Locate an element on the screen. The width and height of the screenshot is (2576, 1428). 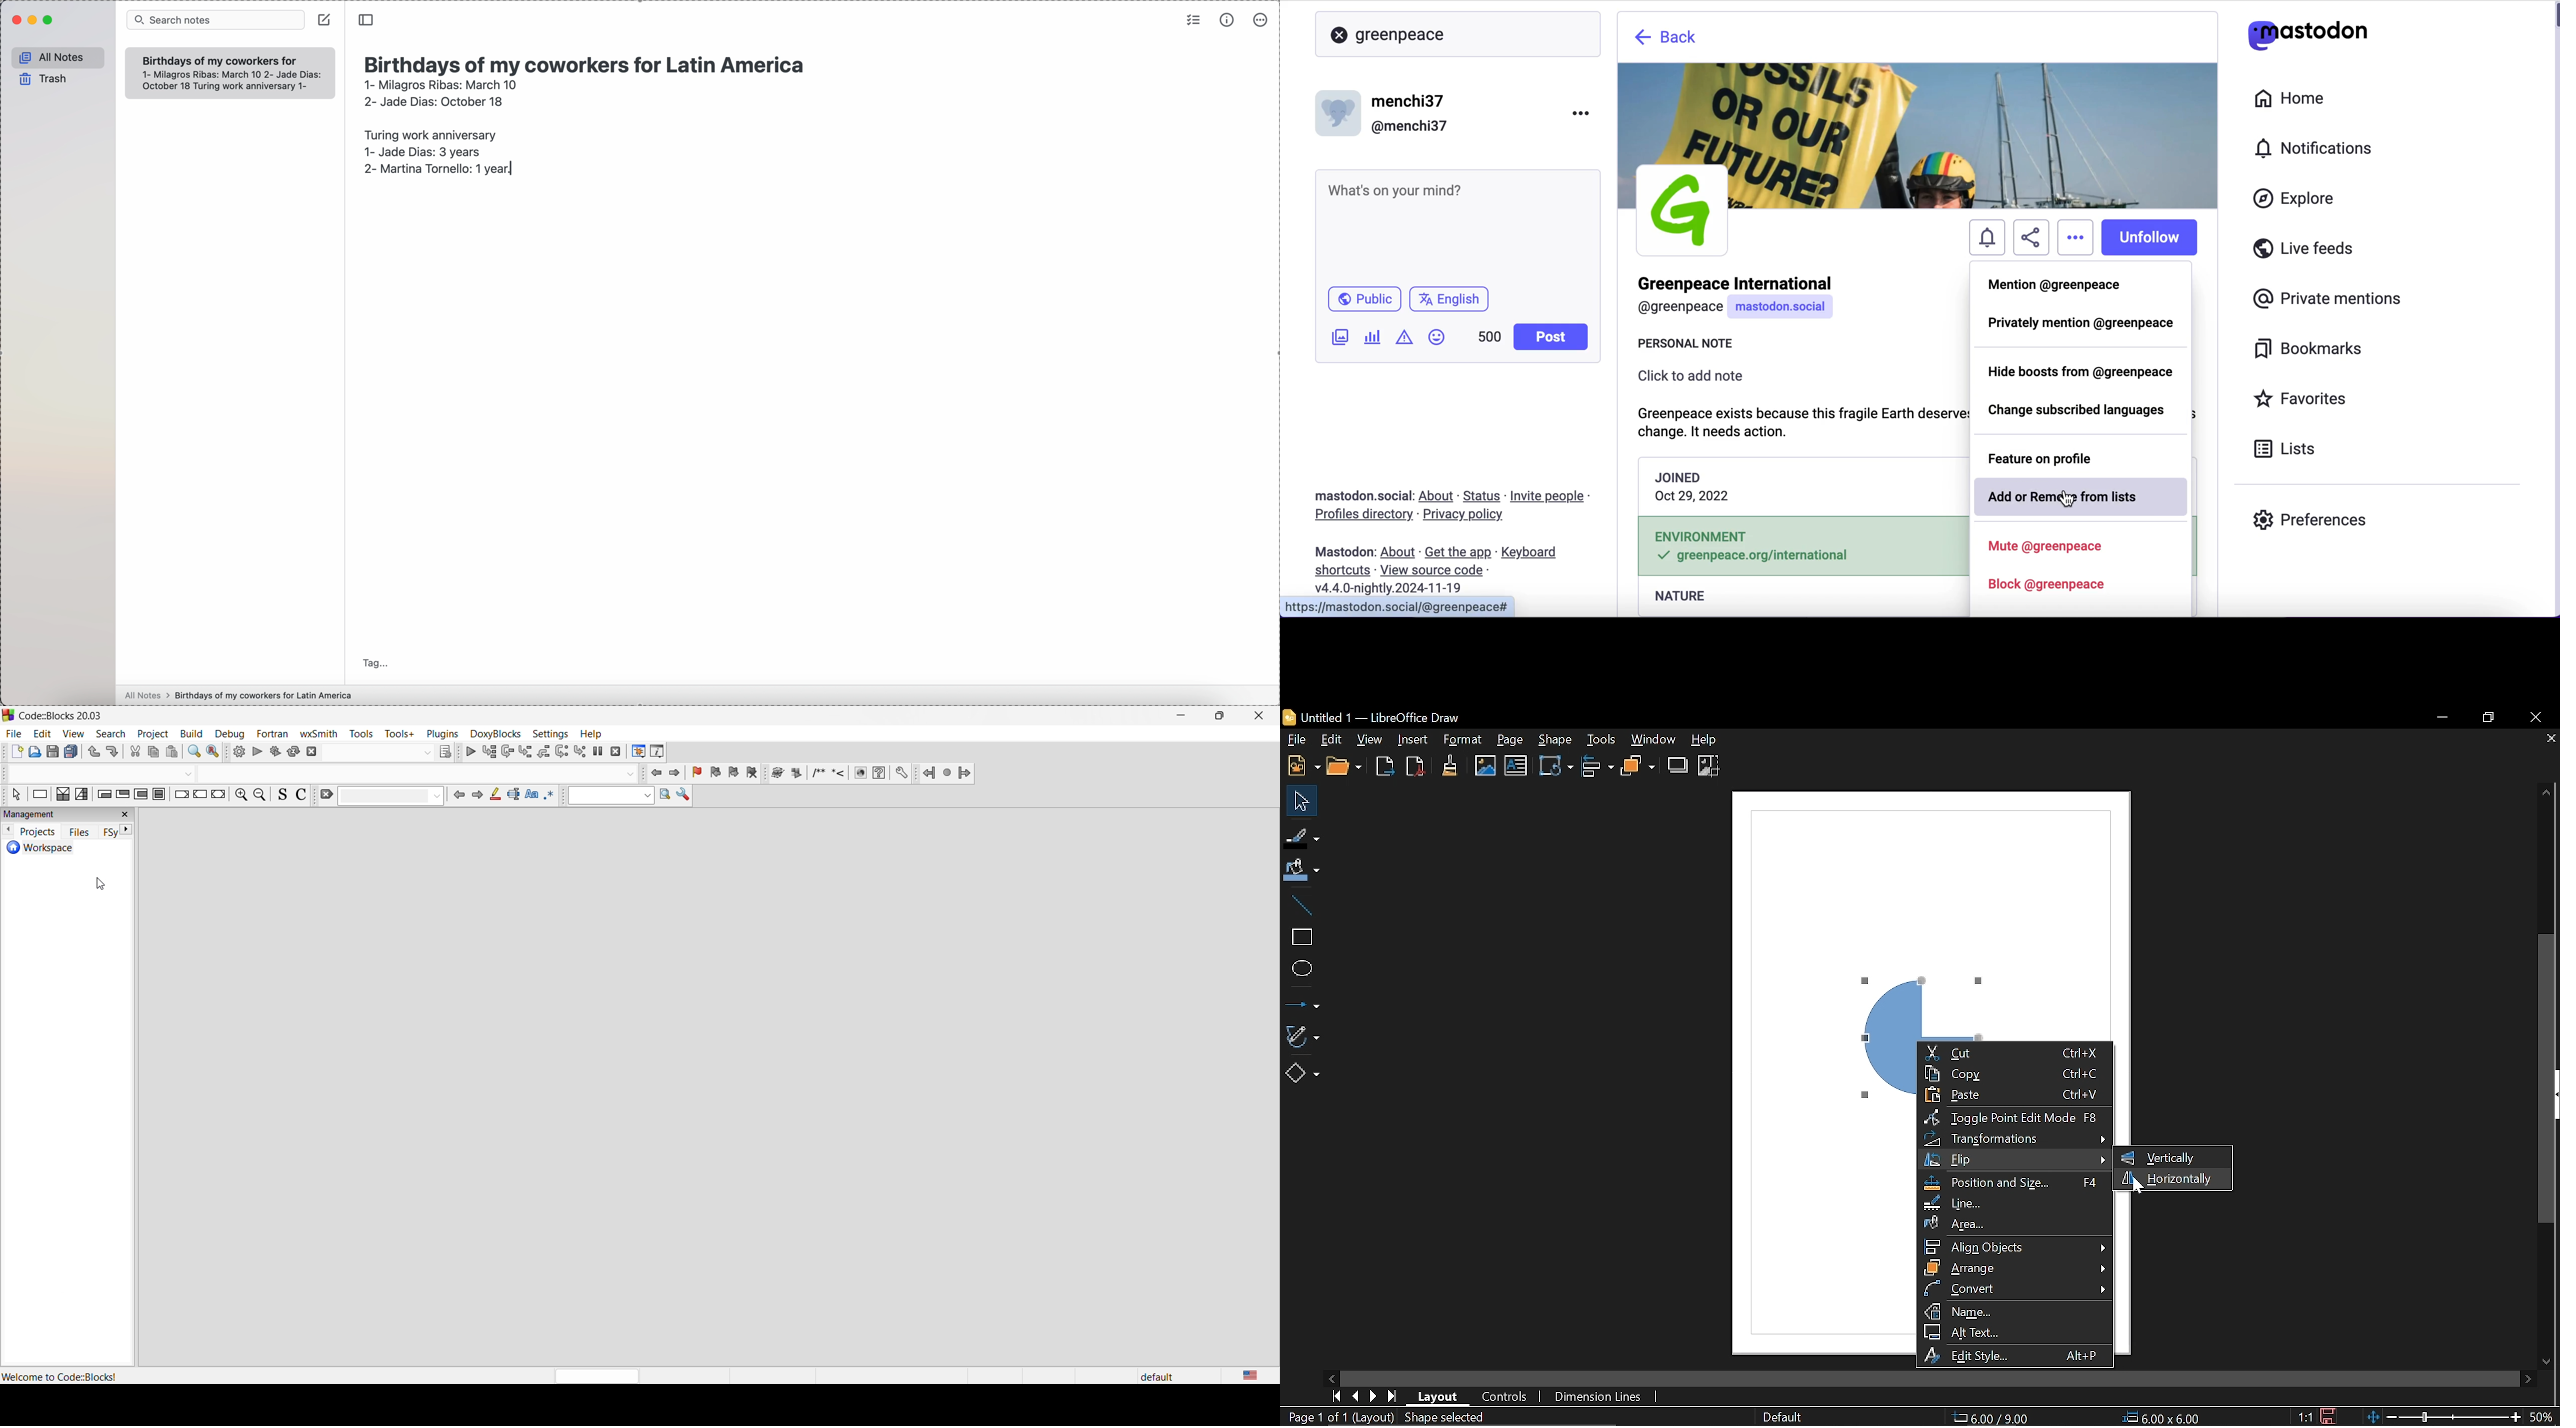
Restore down is located at coordinates (2488, 719).